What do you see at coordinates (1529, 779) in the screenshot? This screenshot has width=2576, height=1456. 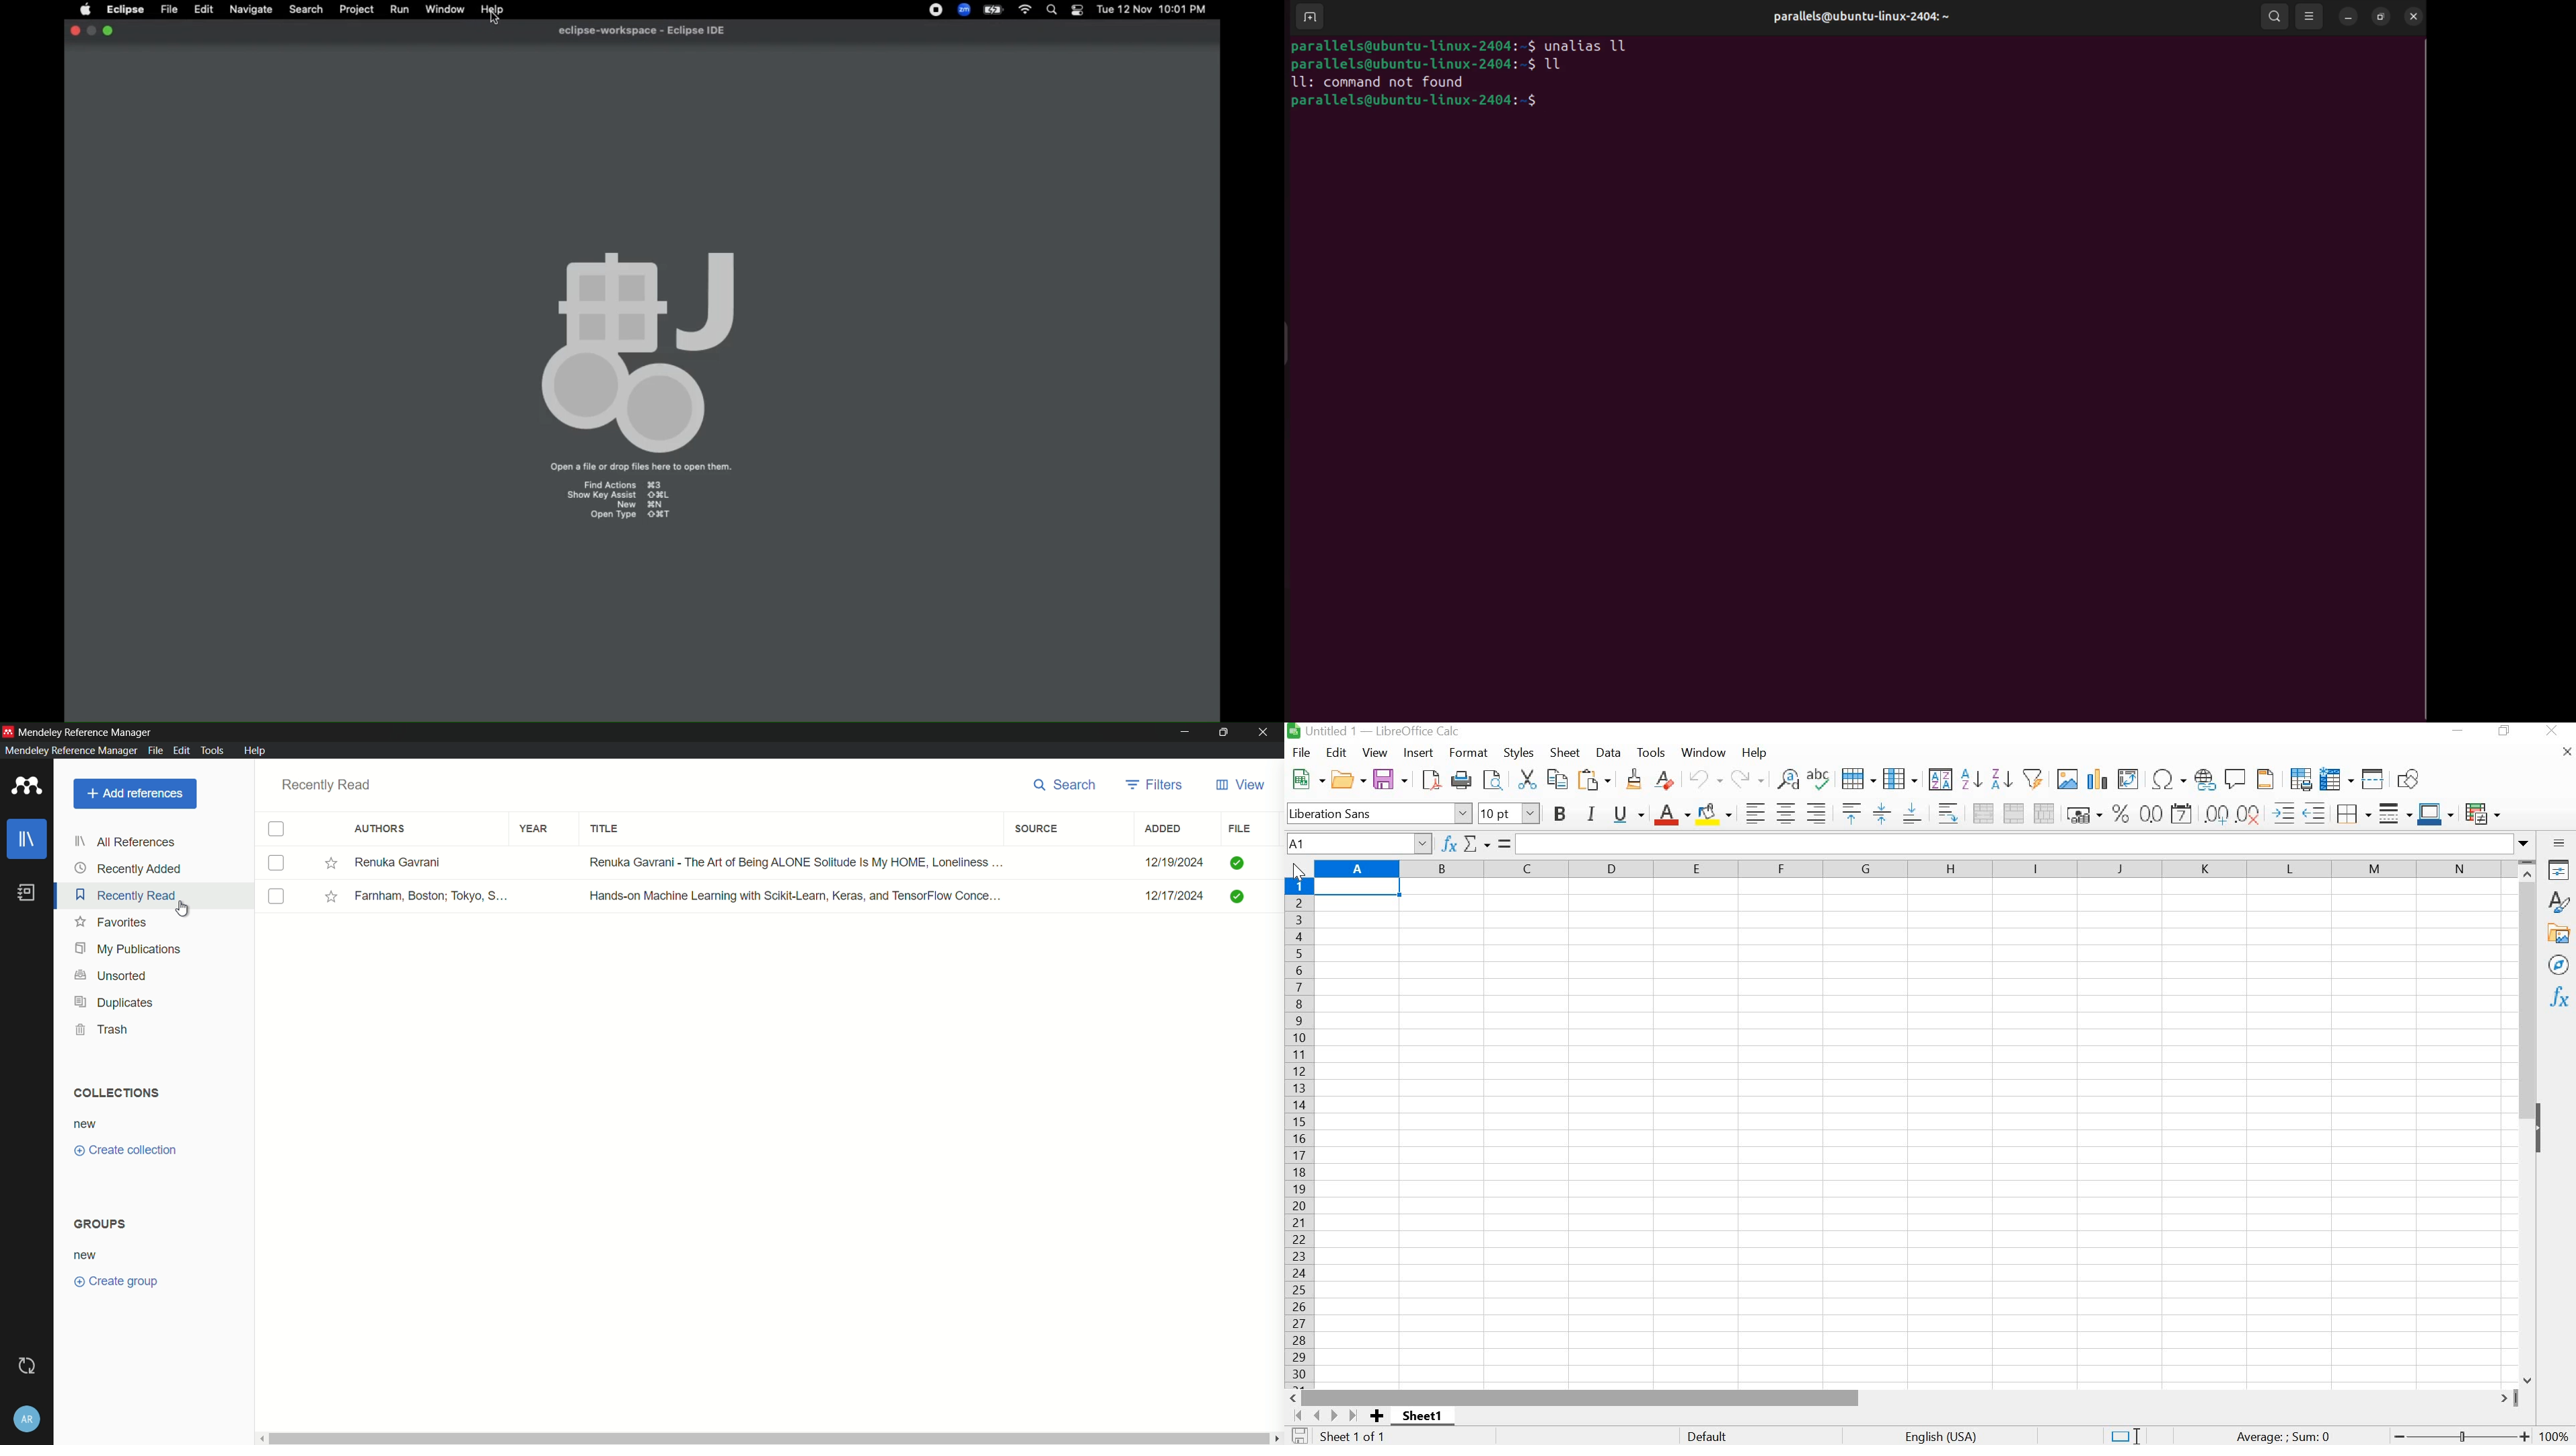 I see `CUT` at bounding box center [1529, 779].